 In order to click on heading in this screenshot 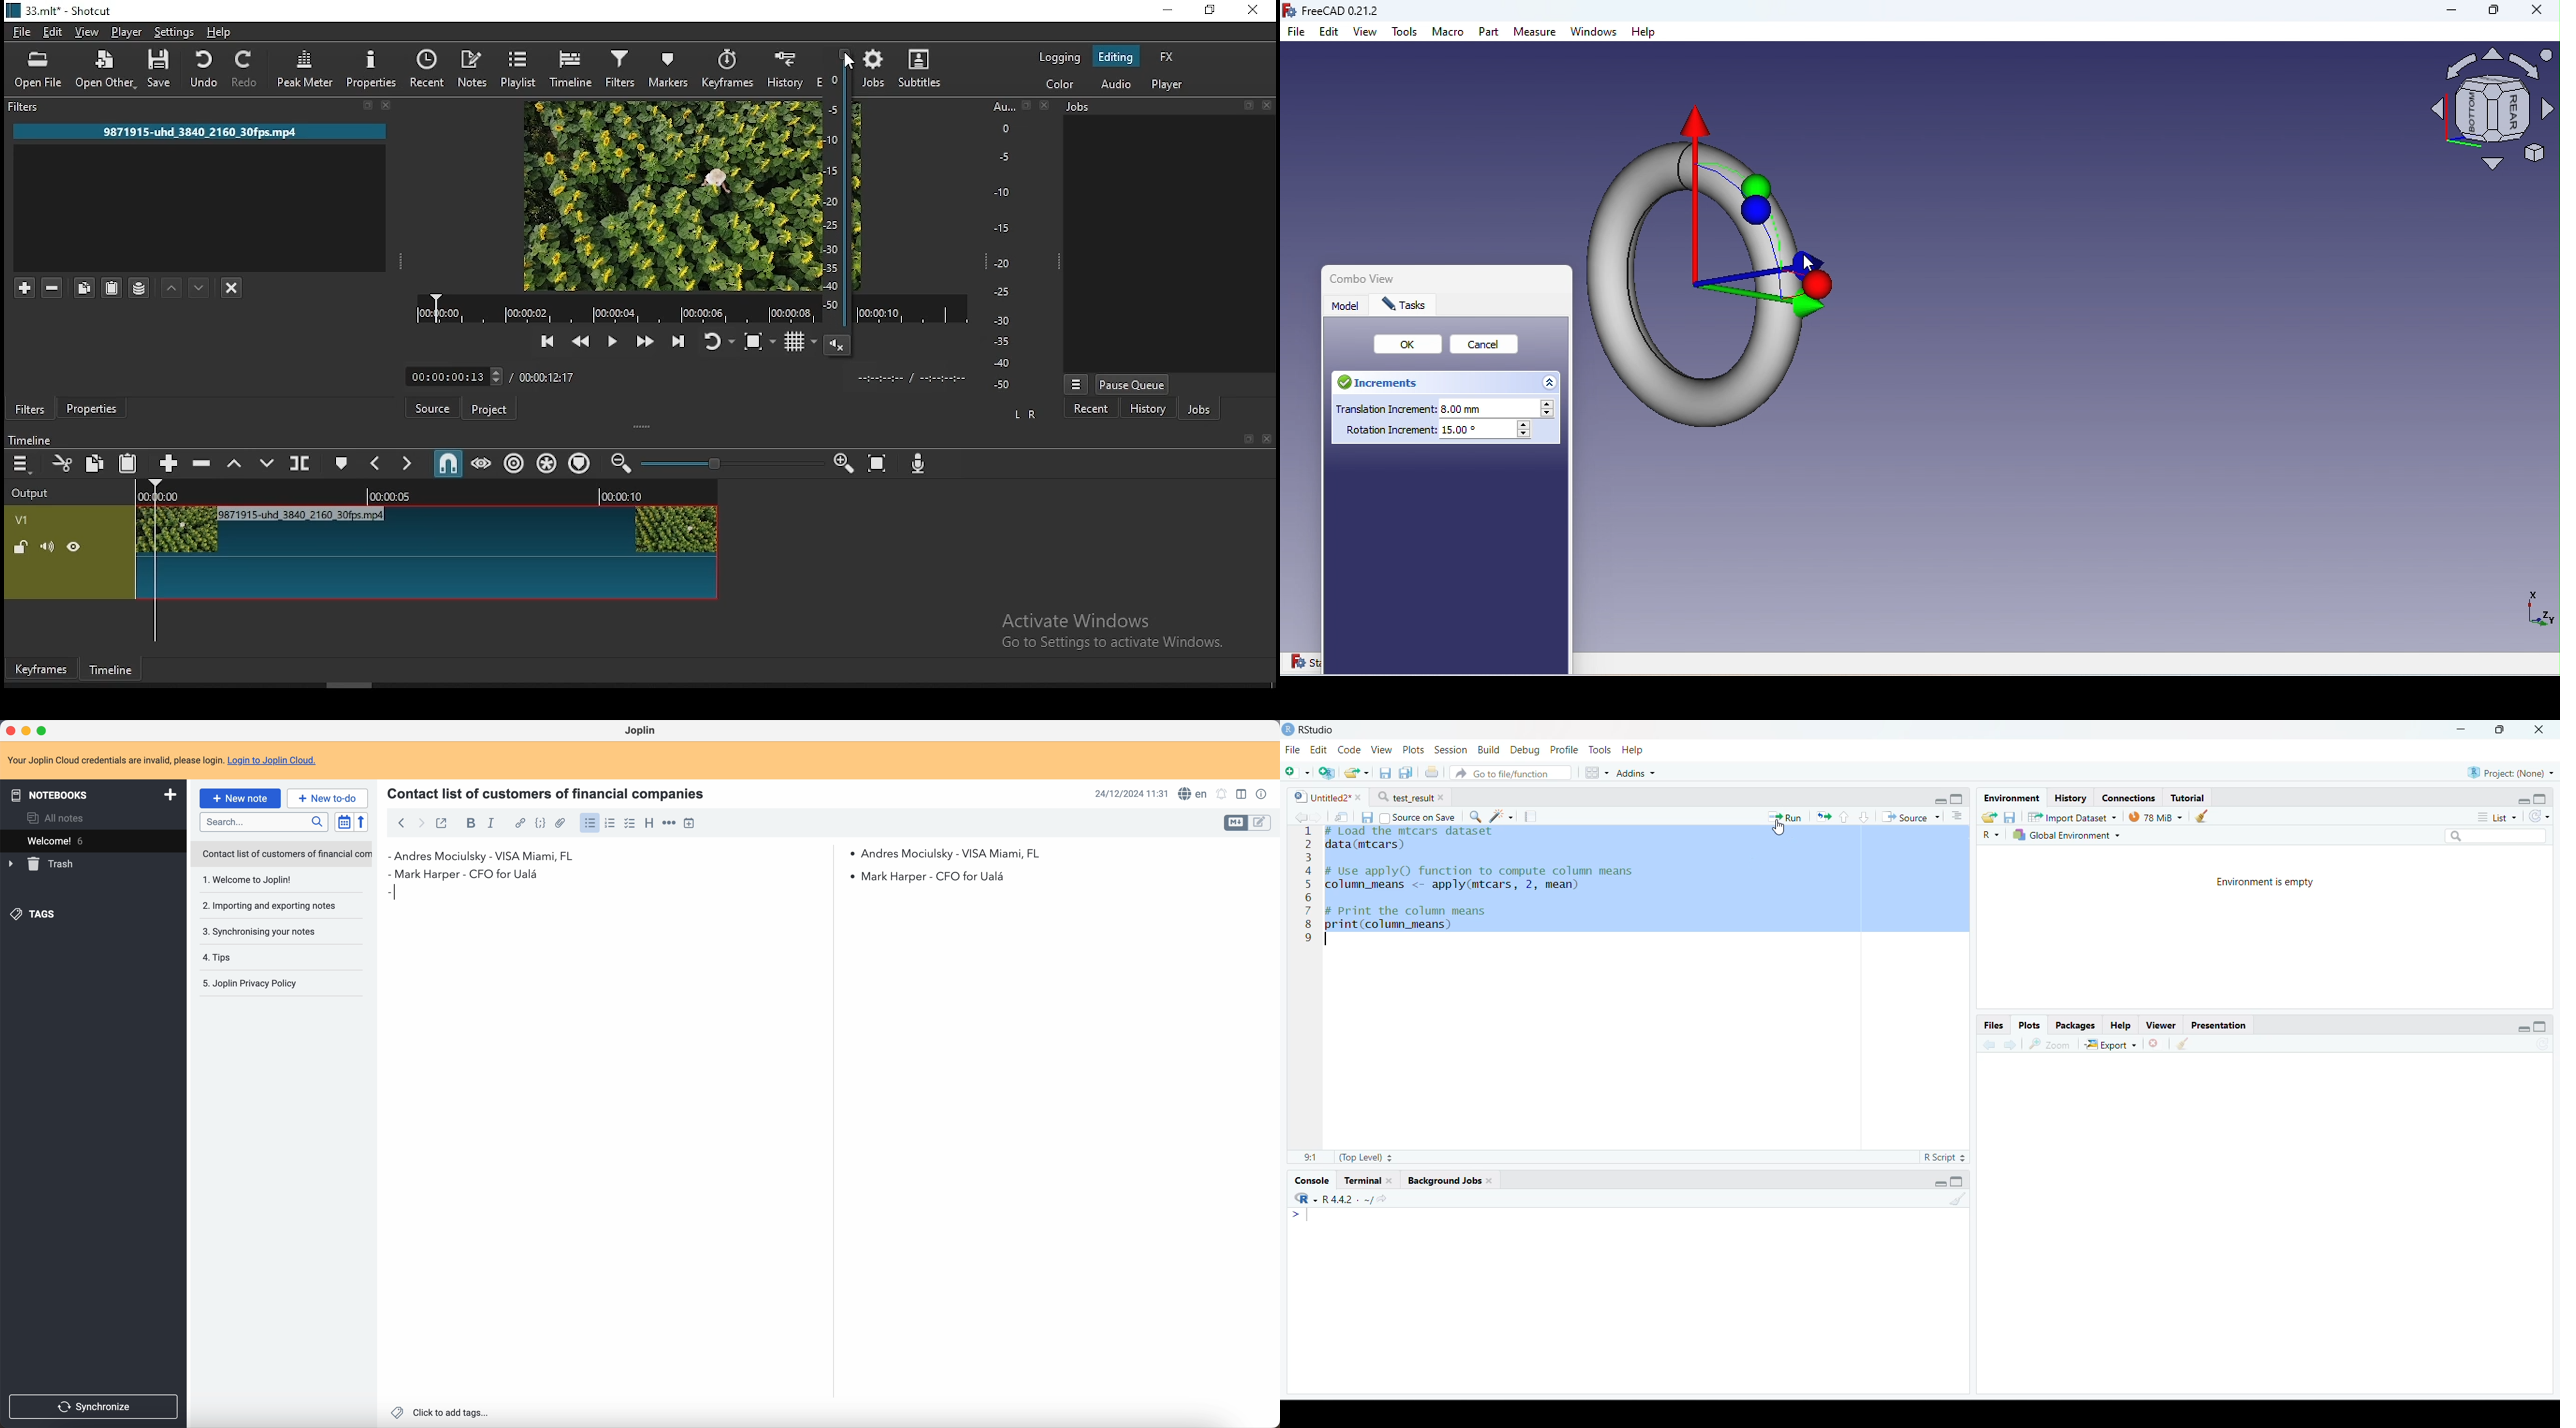, I will do `click(649, 824)`.